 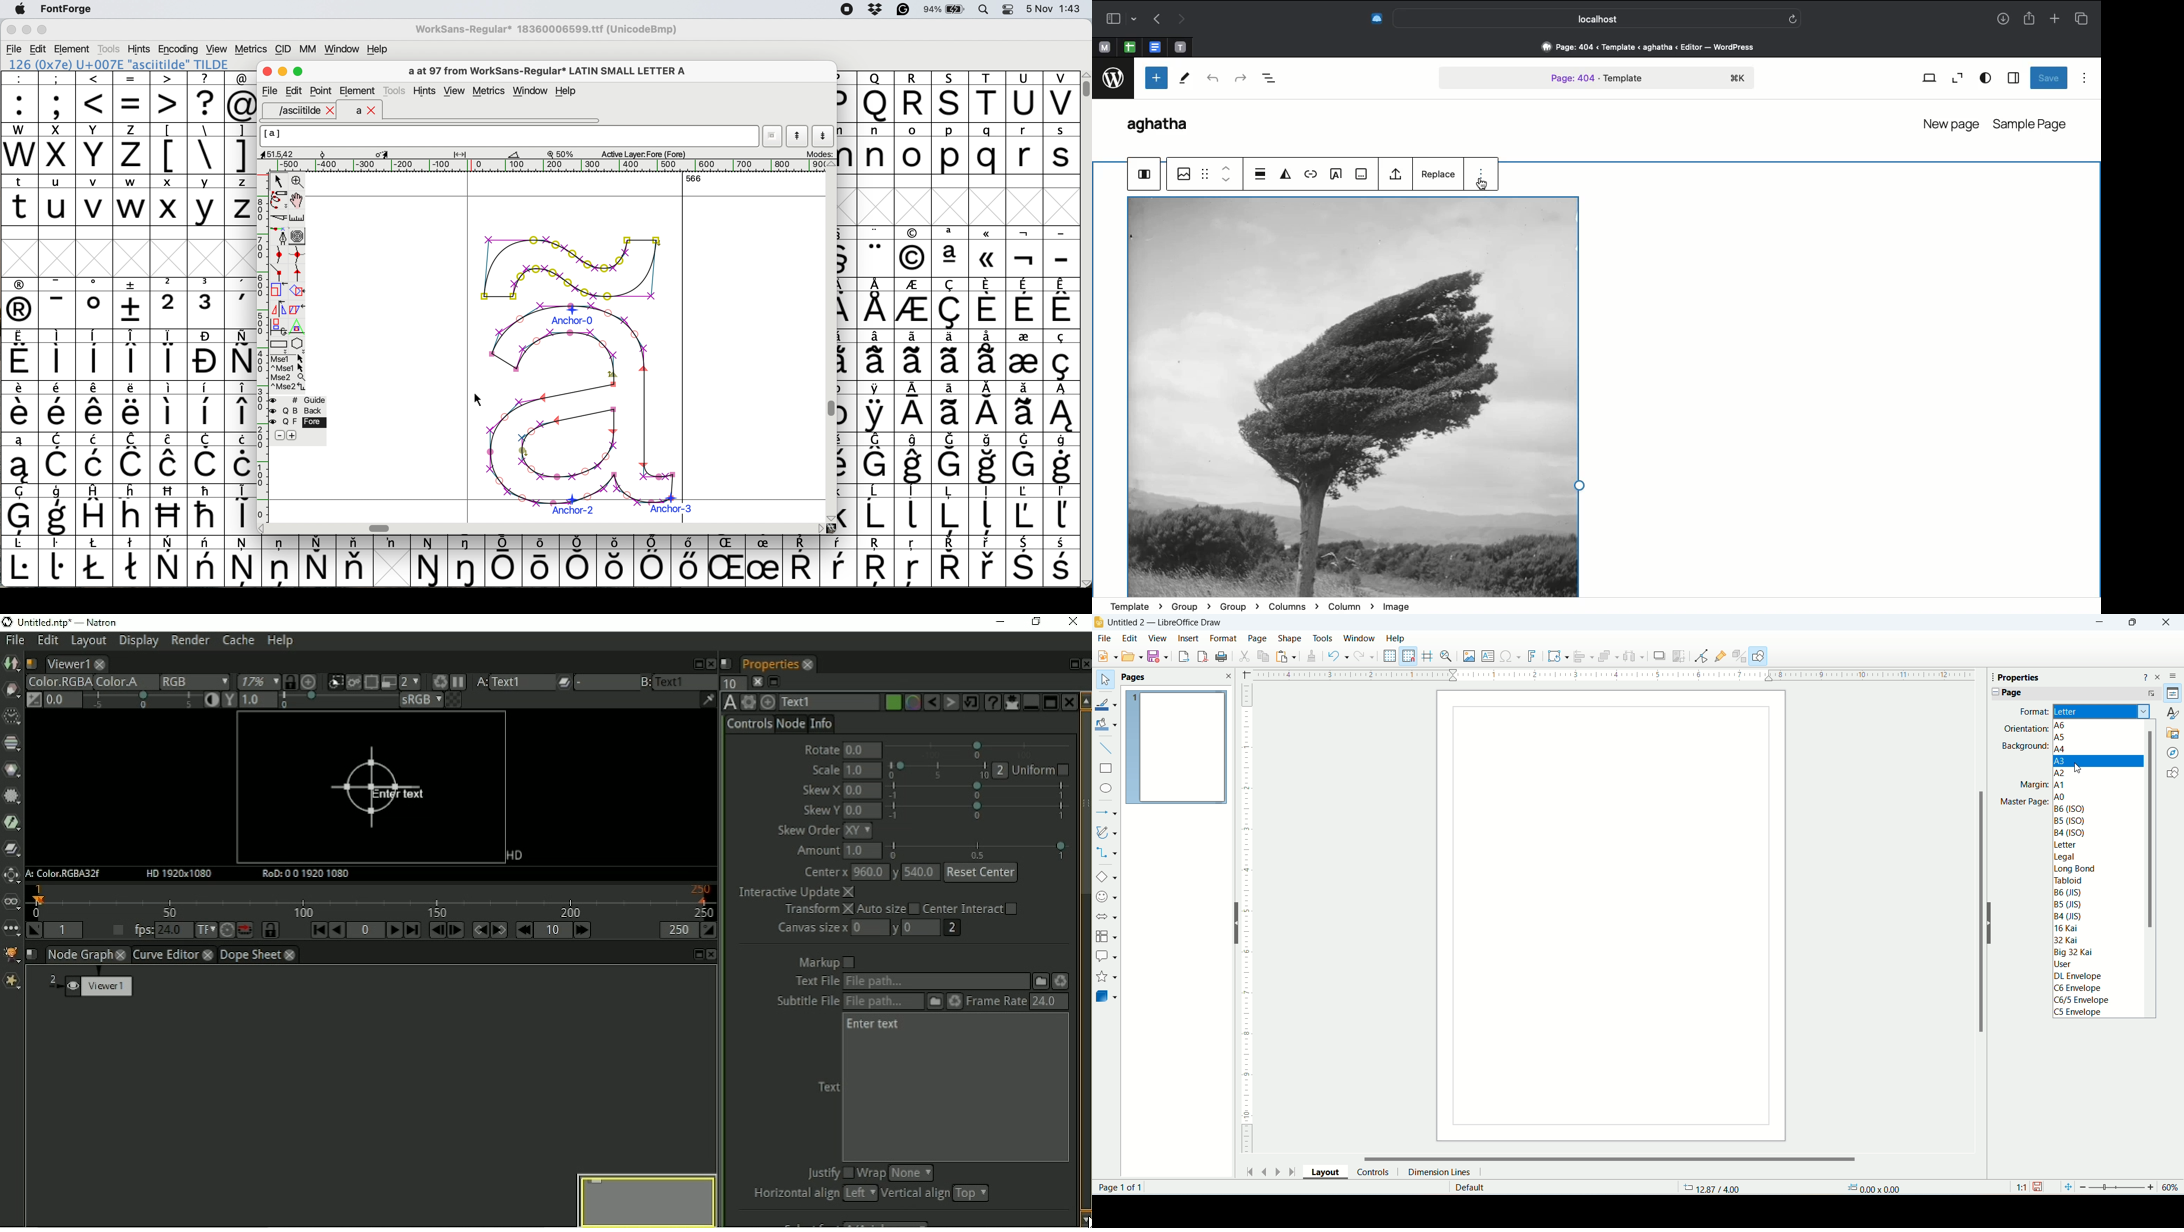 I want to click on symbol, so click(x=133, y=561).